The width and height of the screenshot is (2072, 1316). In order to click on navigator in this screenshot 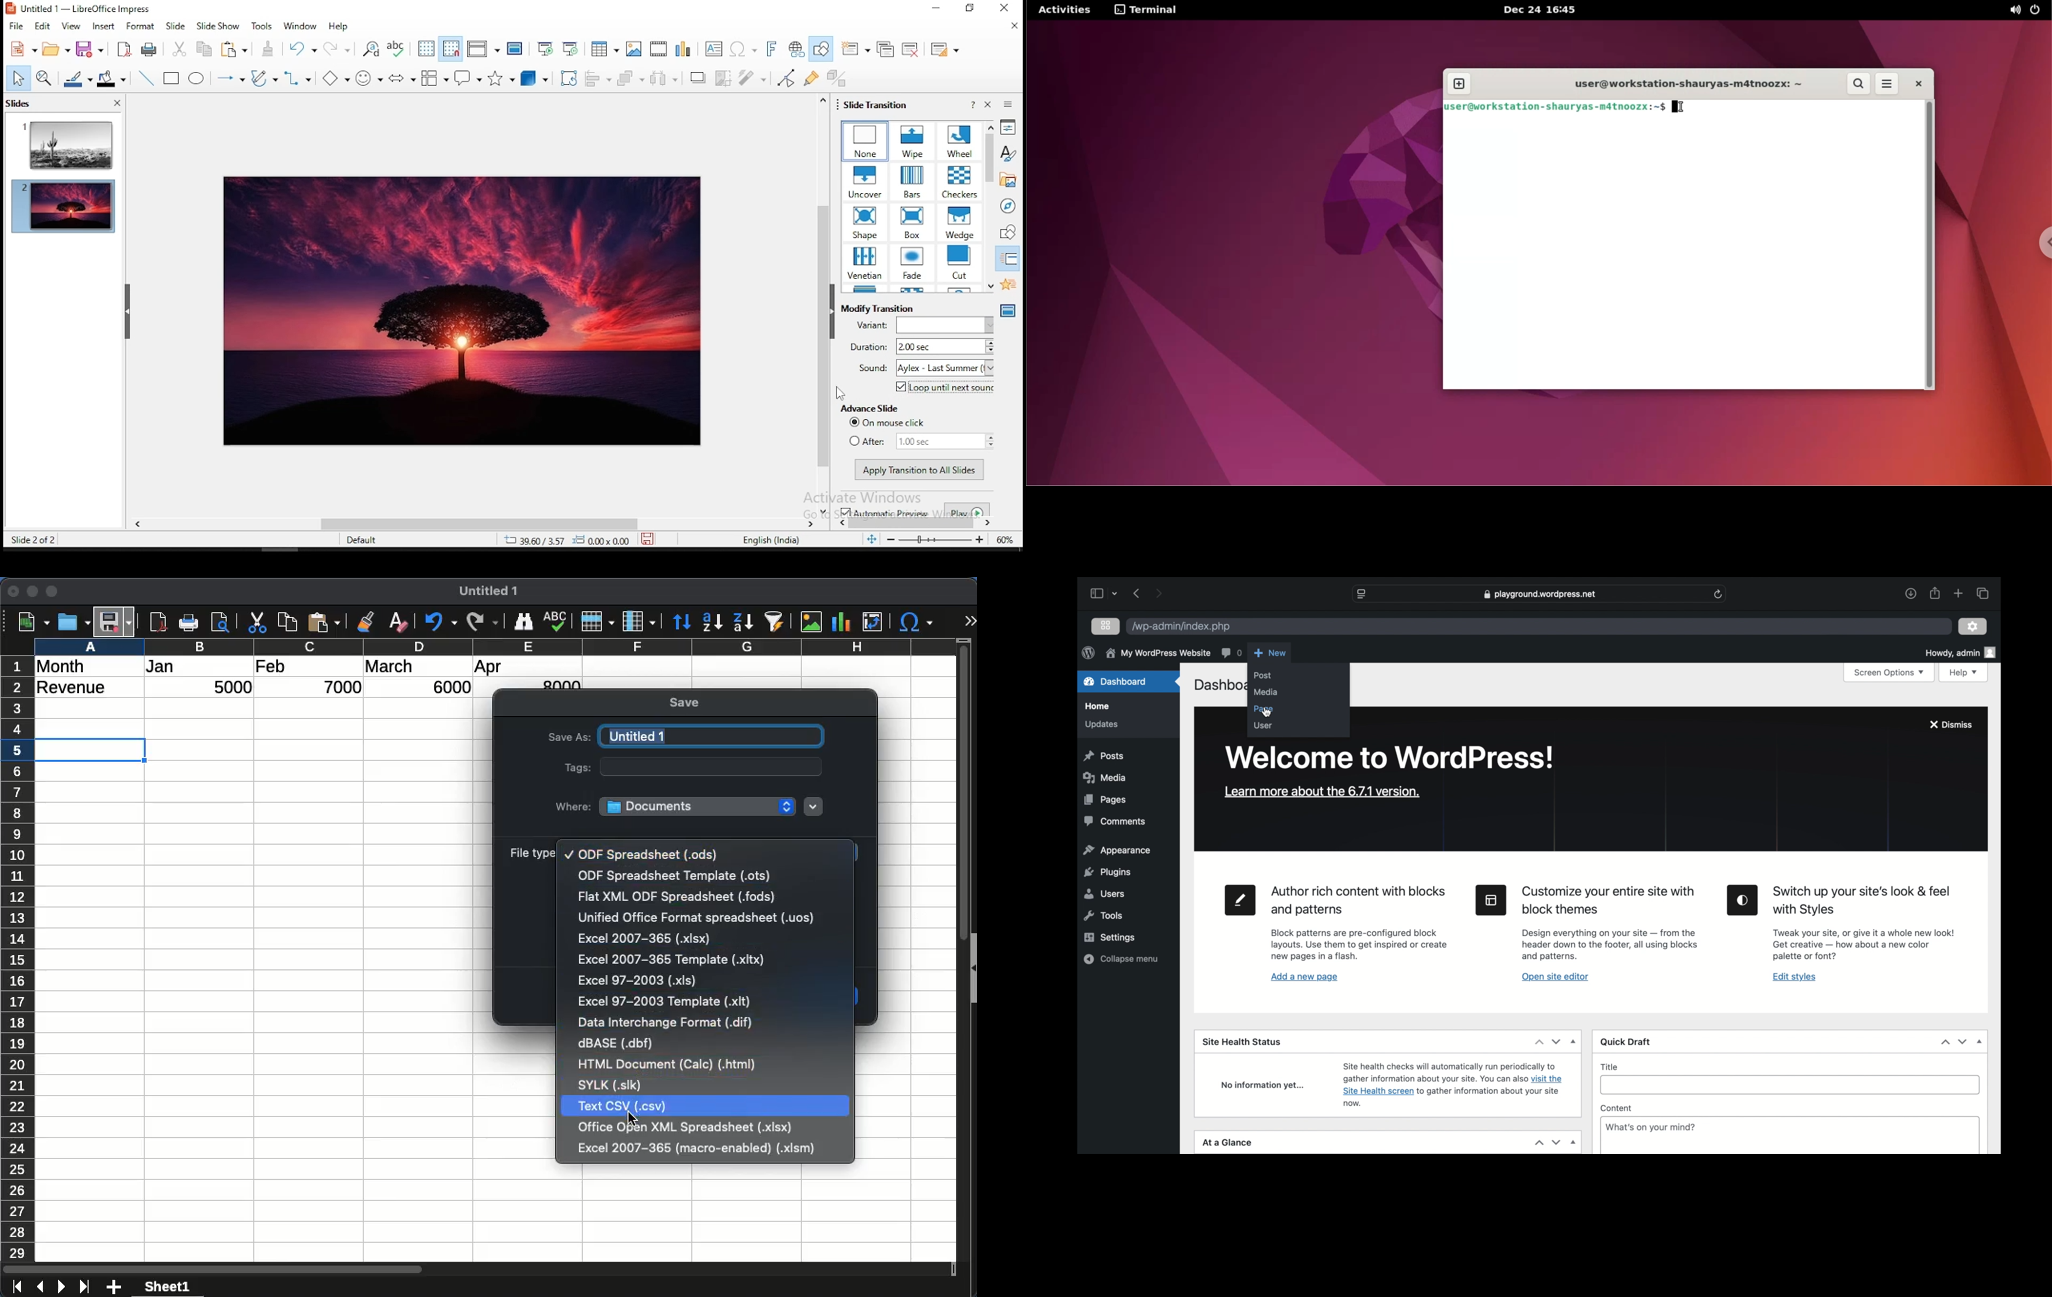, I will do `click(1007, 206)`.